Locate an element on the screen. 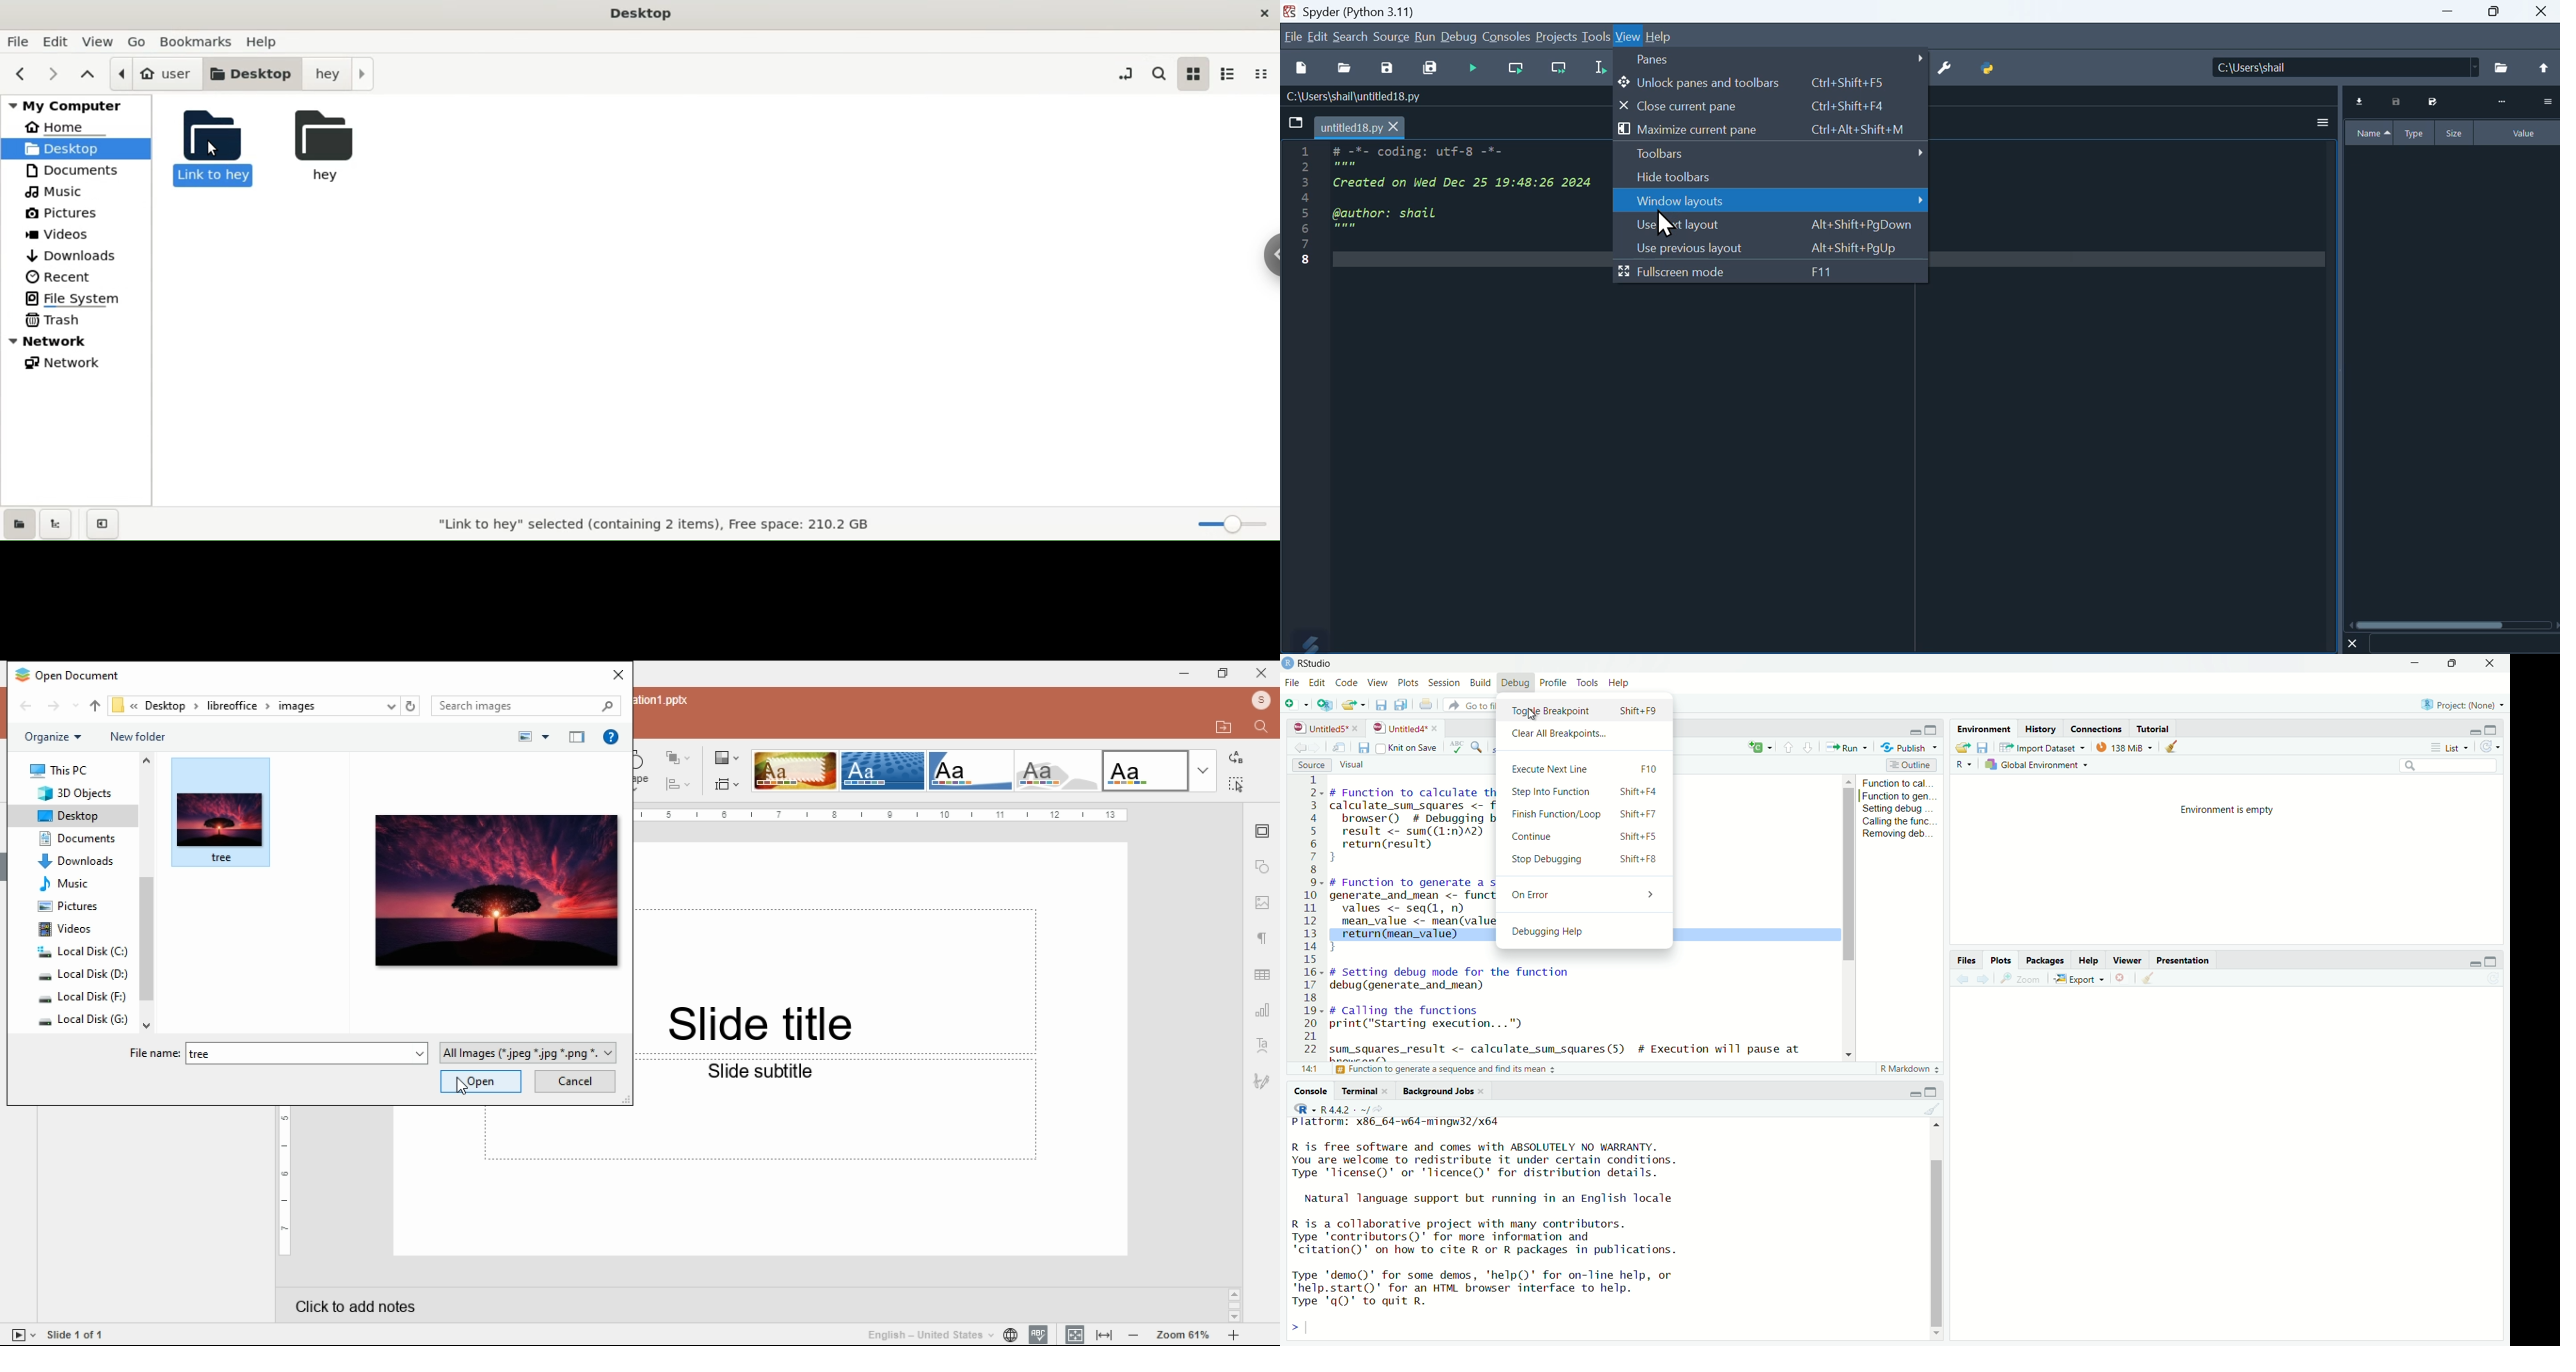 This screenshot has width=2576, height=1372. table  settings is located at coordinates (1263, 975).